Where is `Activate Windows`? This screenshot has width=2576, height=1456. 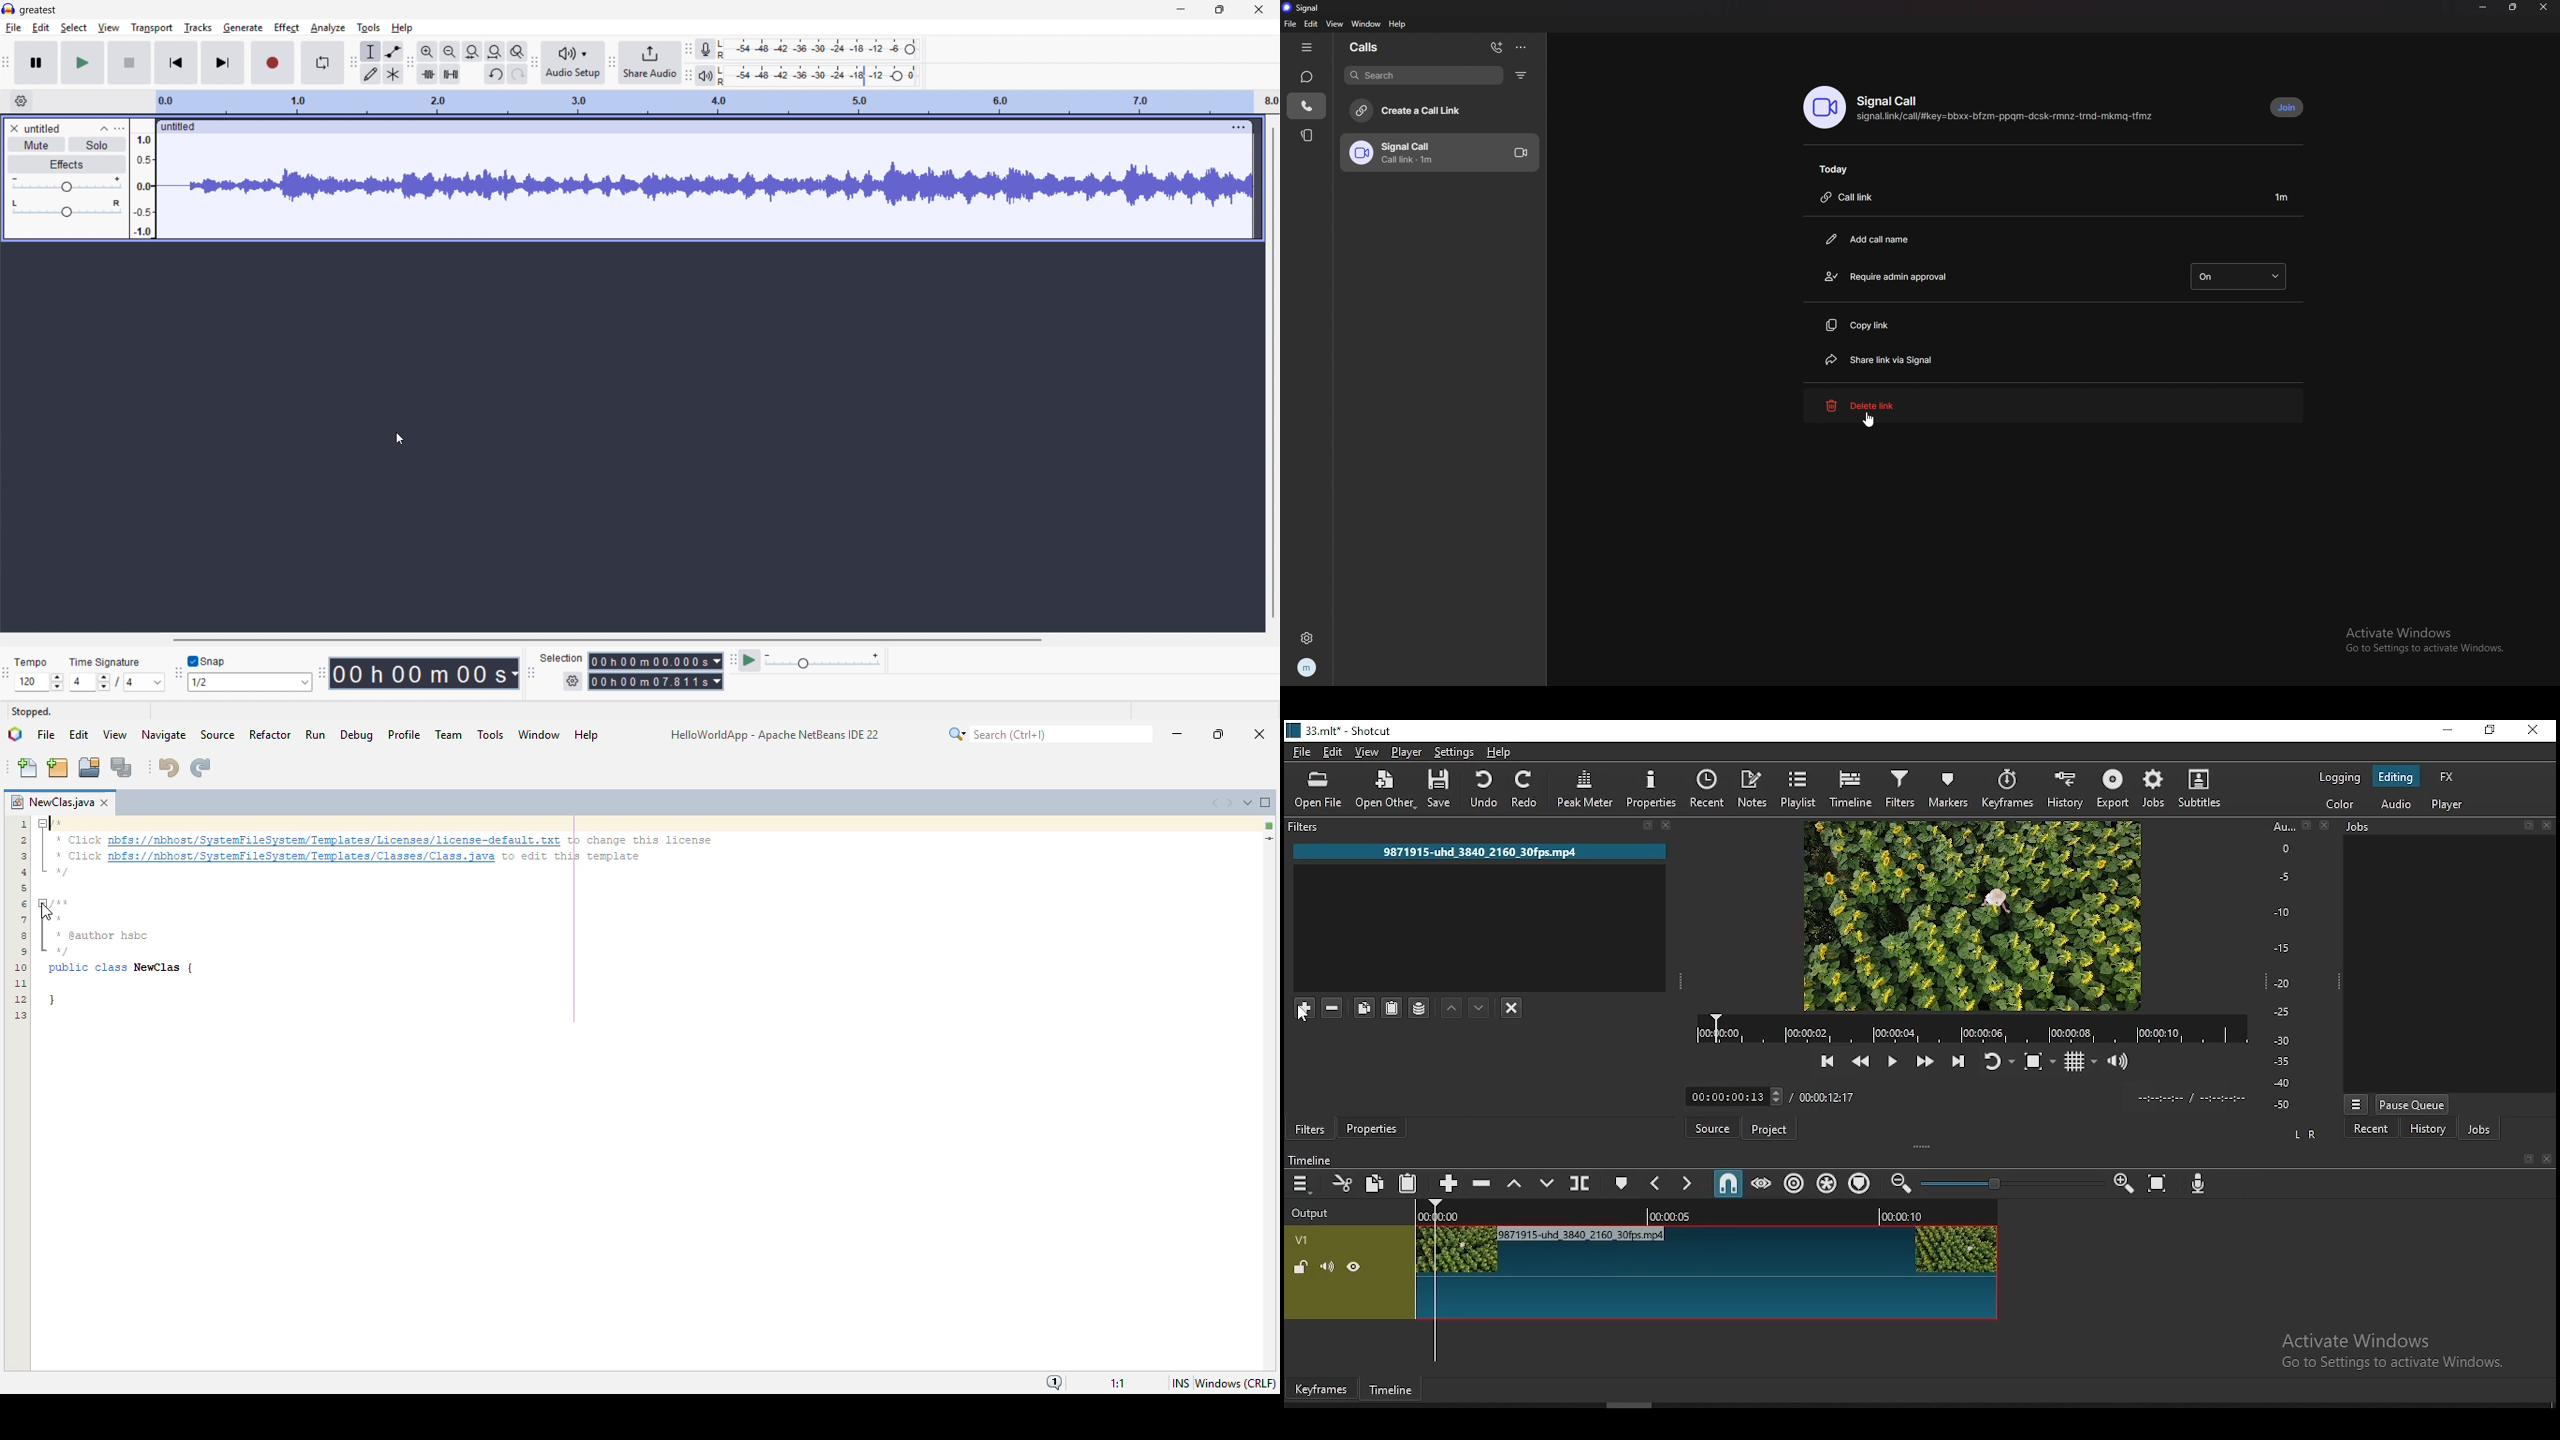 Activate Windows is located at coordinates (2359, 1341).